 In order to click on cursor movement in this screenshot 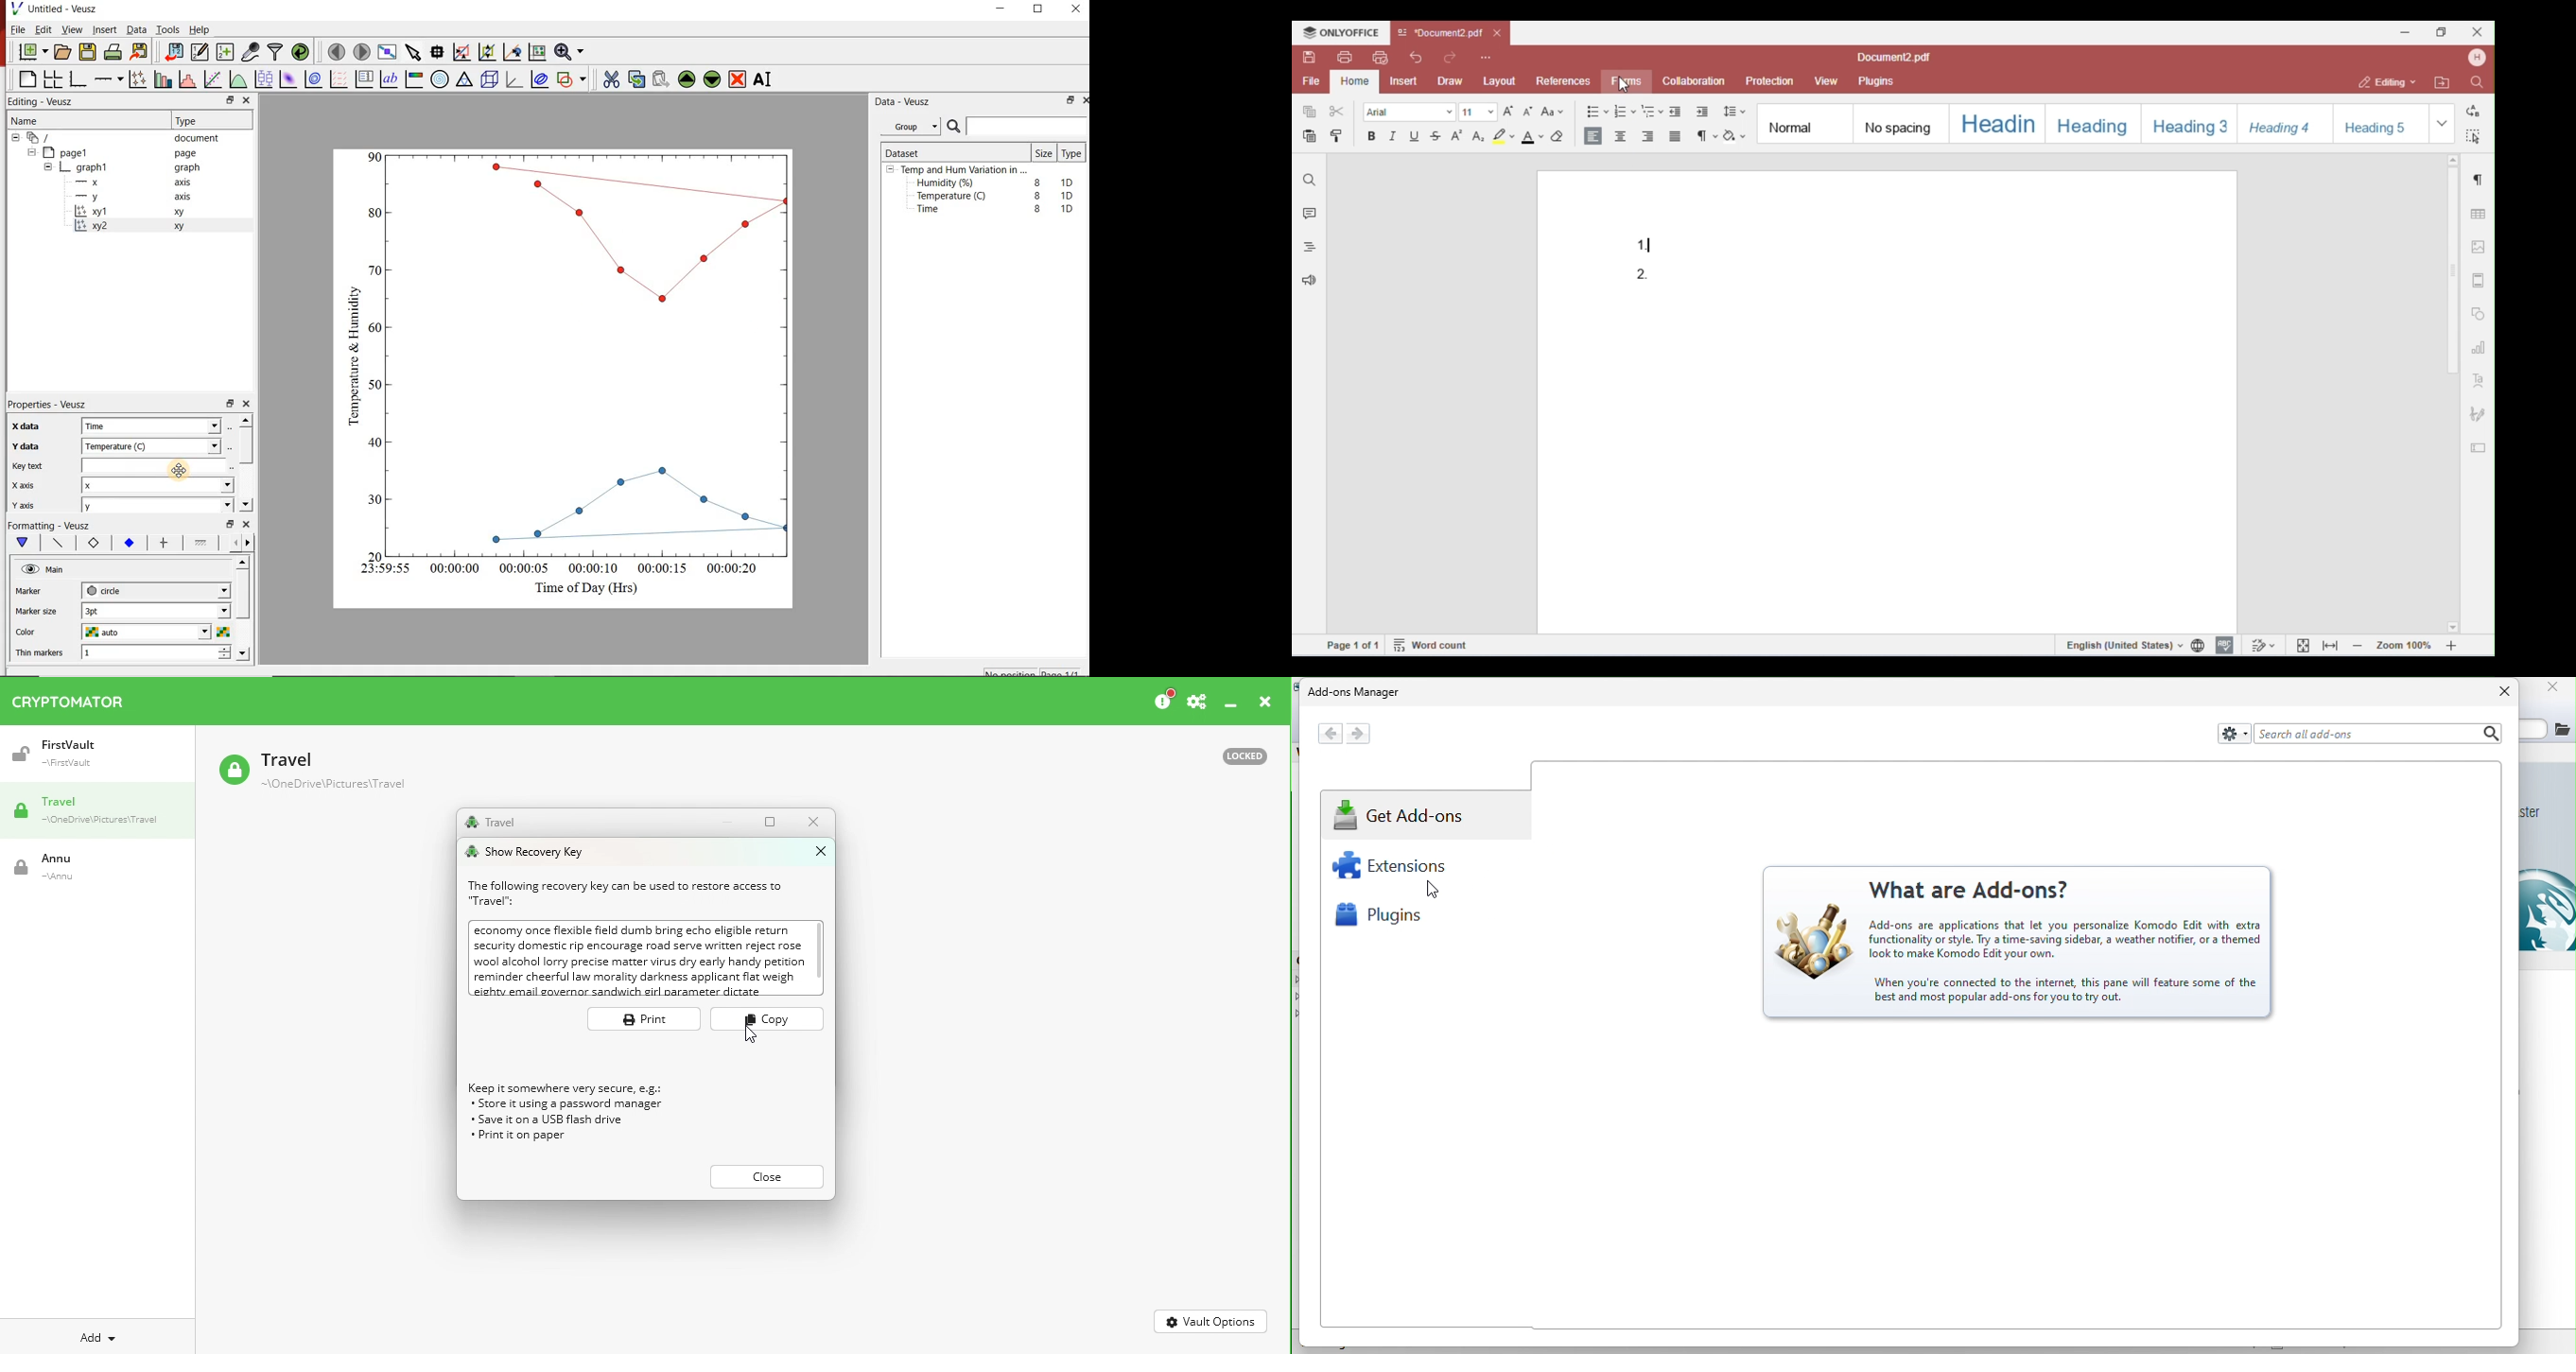, I will do `click(1429, 887)`.